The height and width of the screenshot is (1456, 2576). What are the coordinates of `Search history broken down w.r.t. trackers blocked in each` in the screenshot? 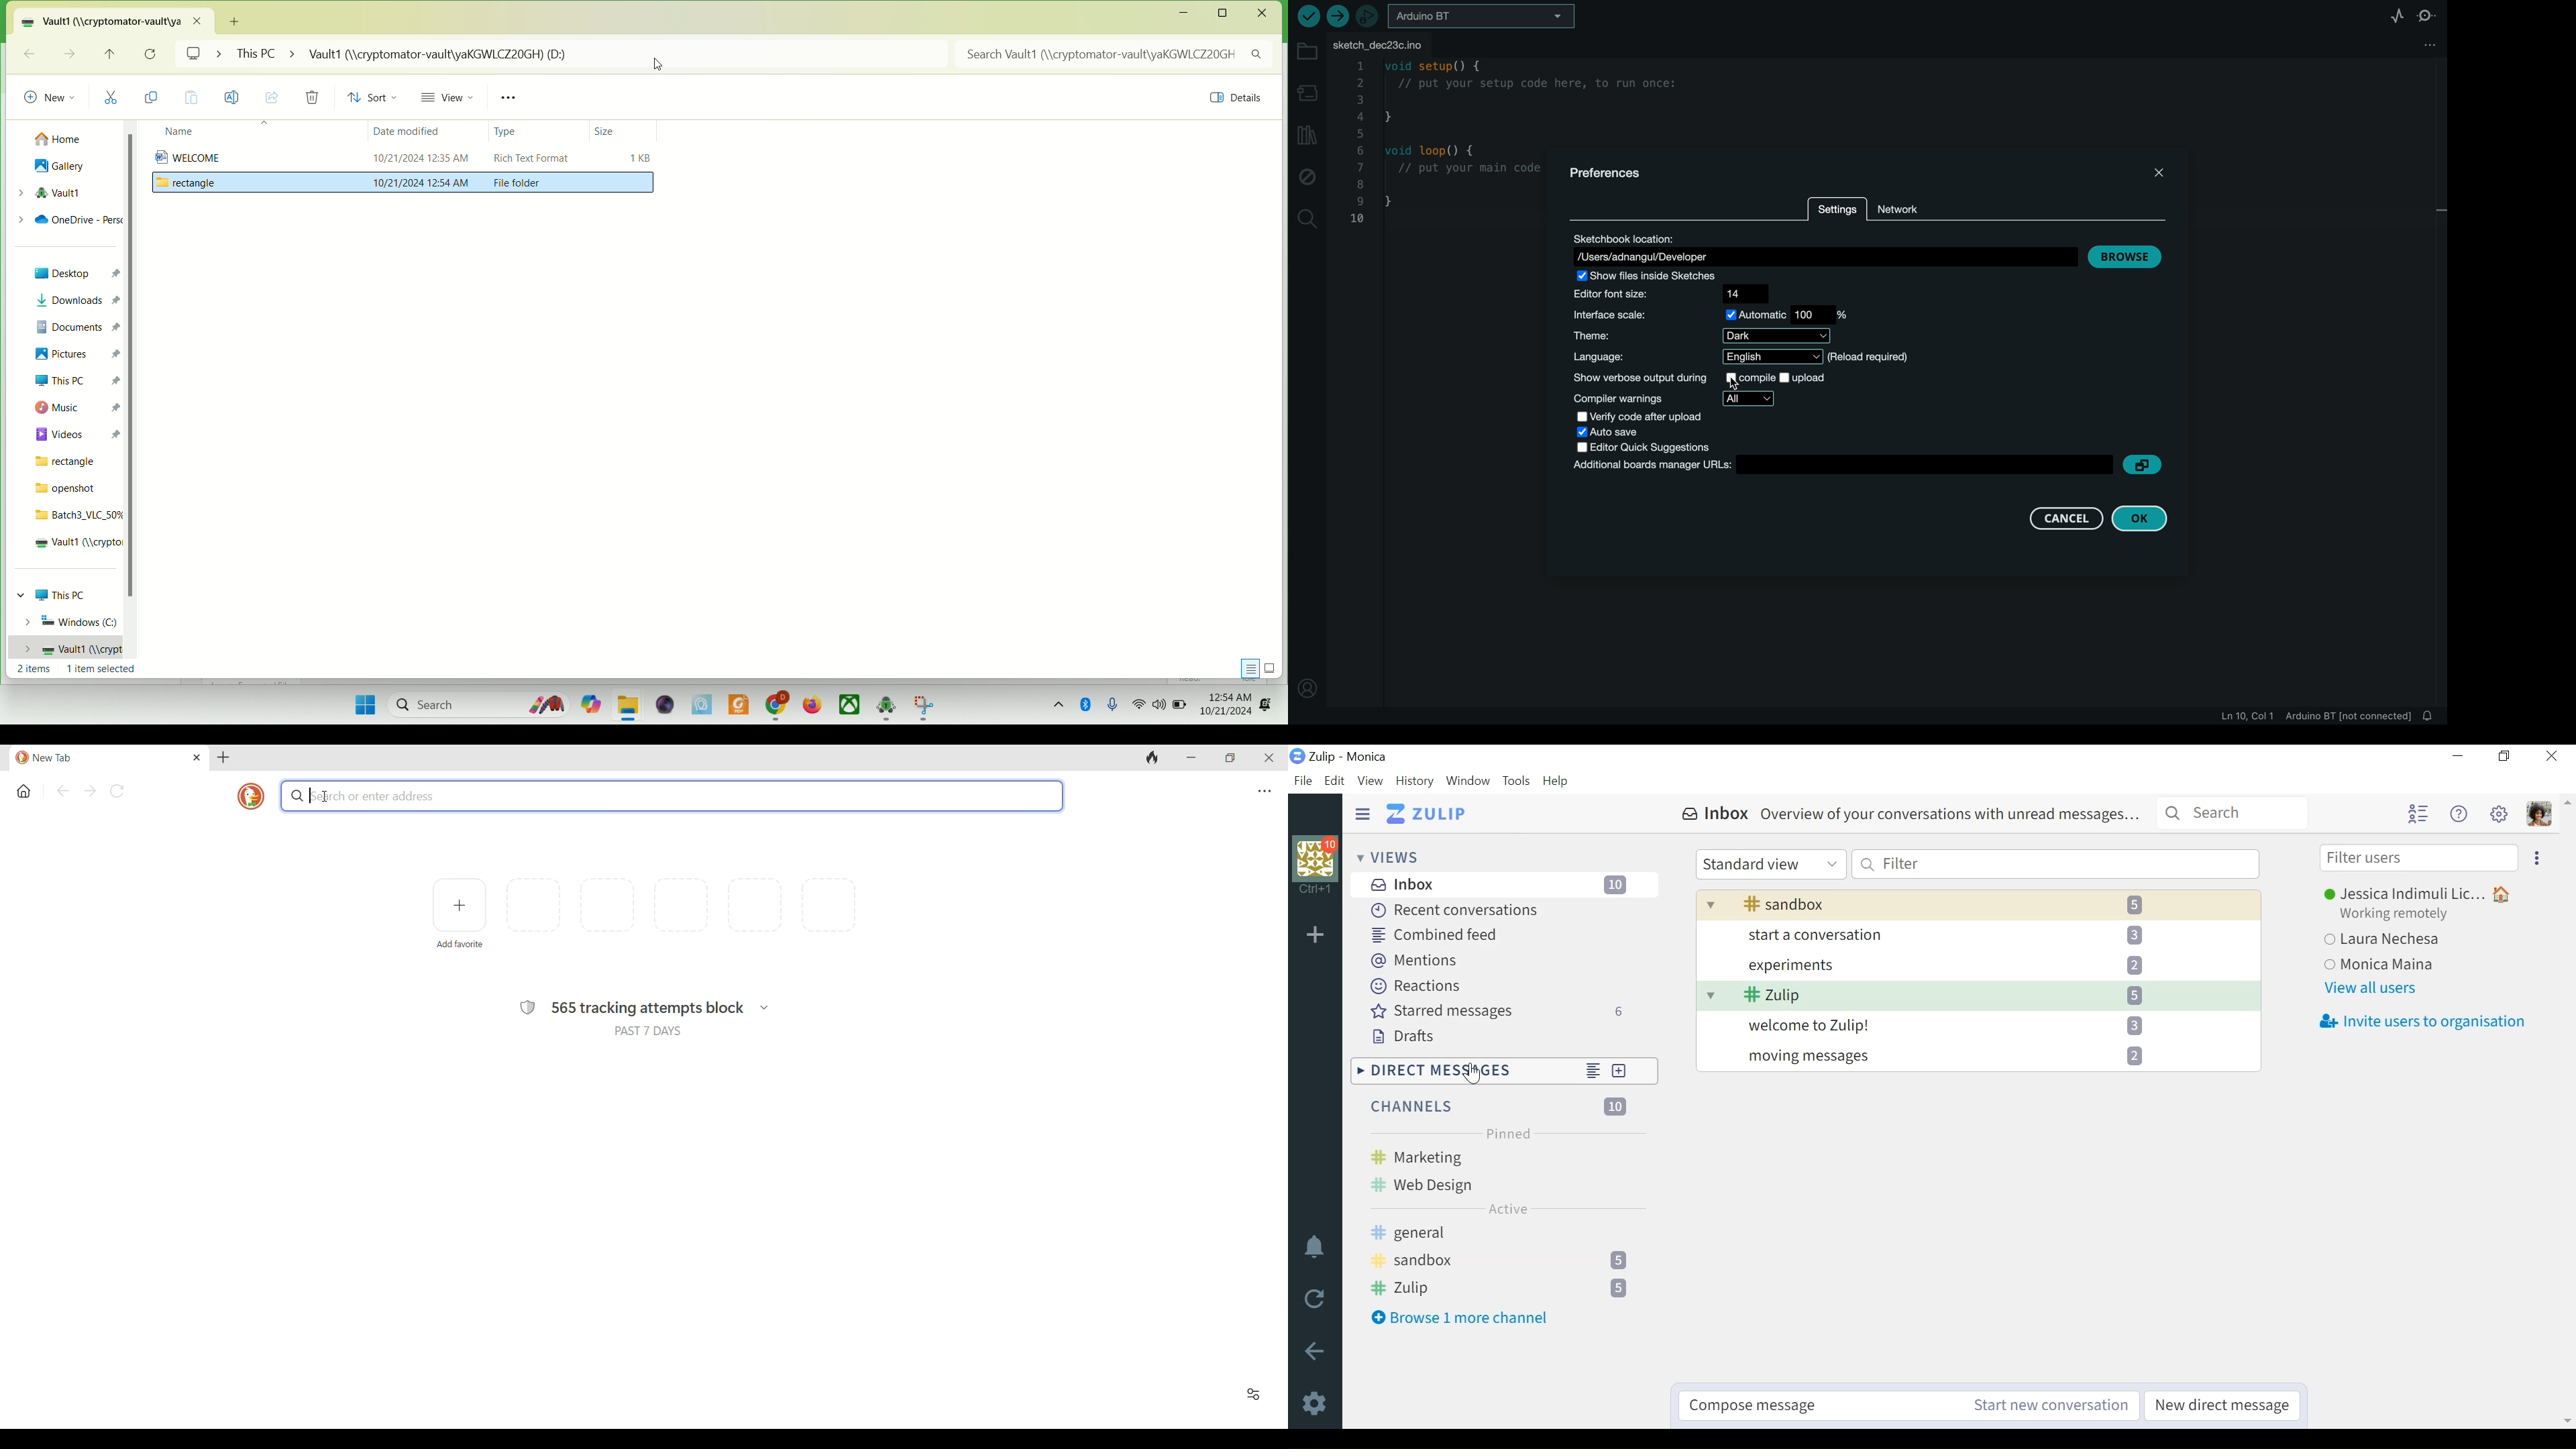 It's located at (764, 1008).